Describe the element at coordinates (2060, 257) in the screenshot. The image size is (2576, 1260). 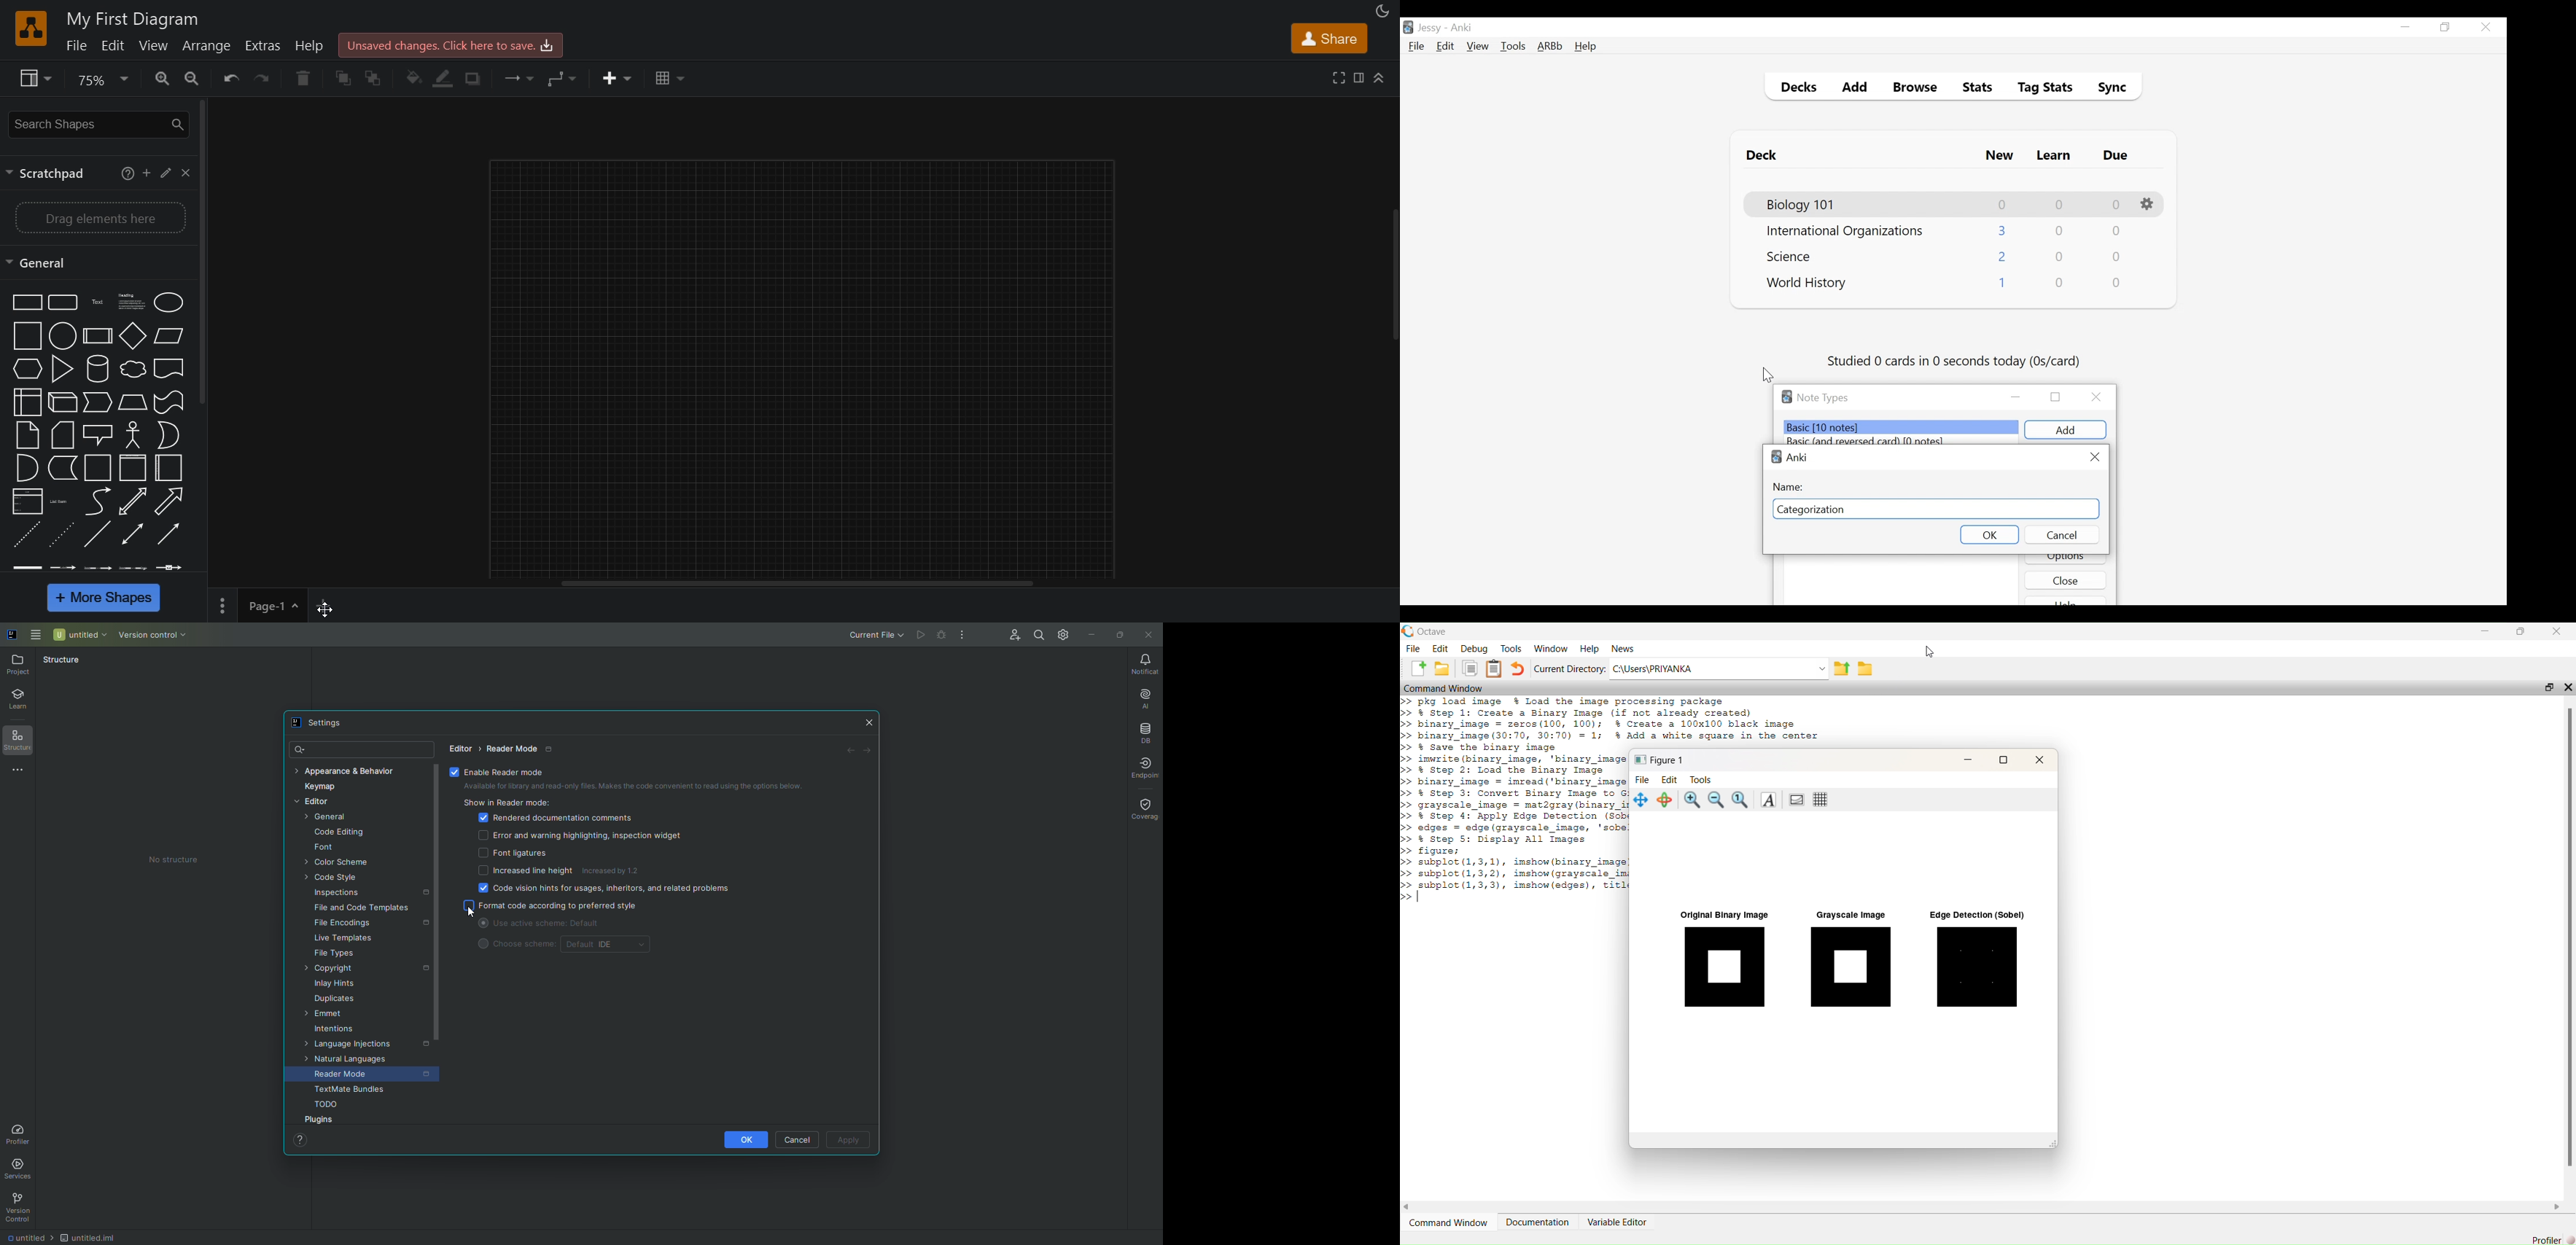
I see `Learn Card Count` at that location.